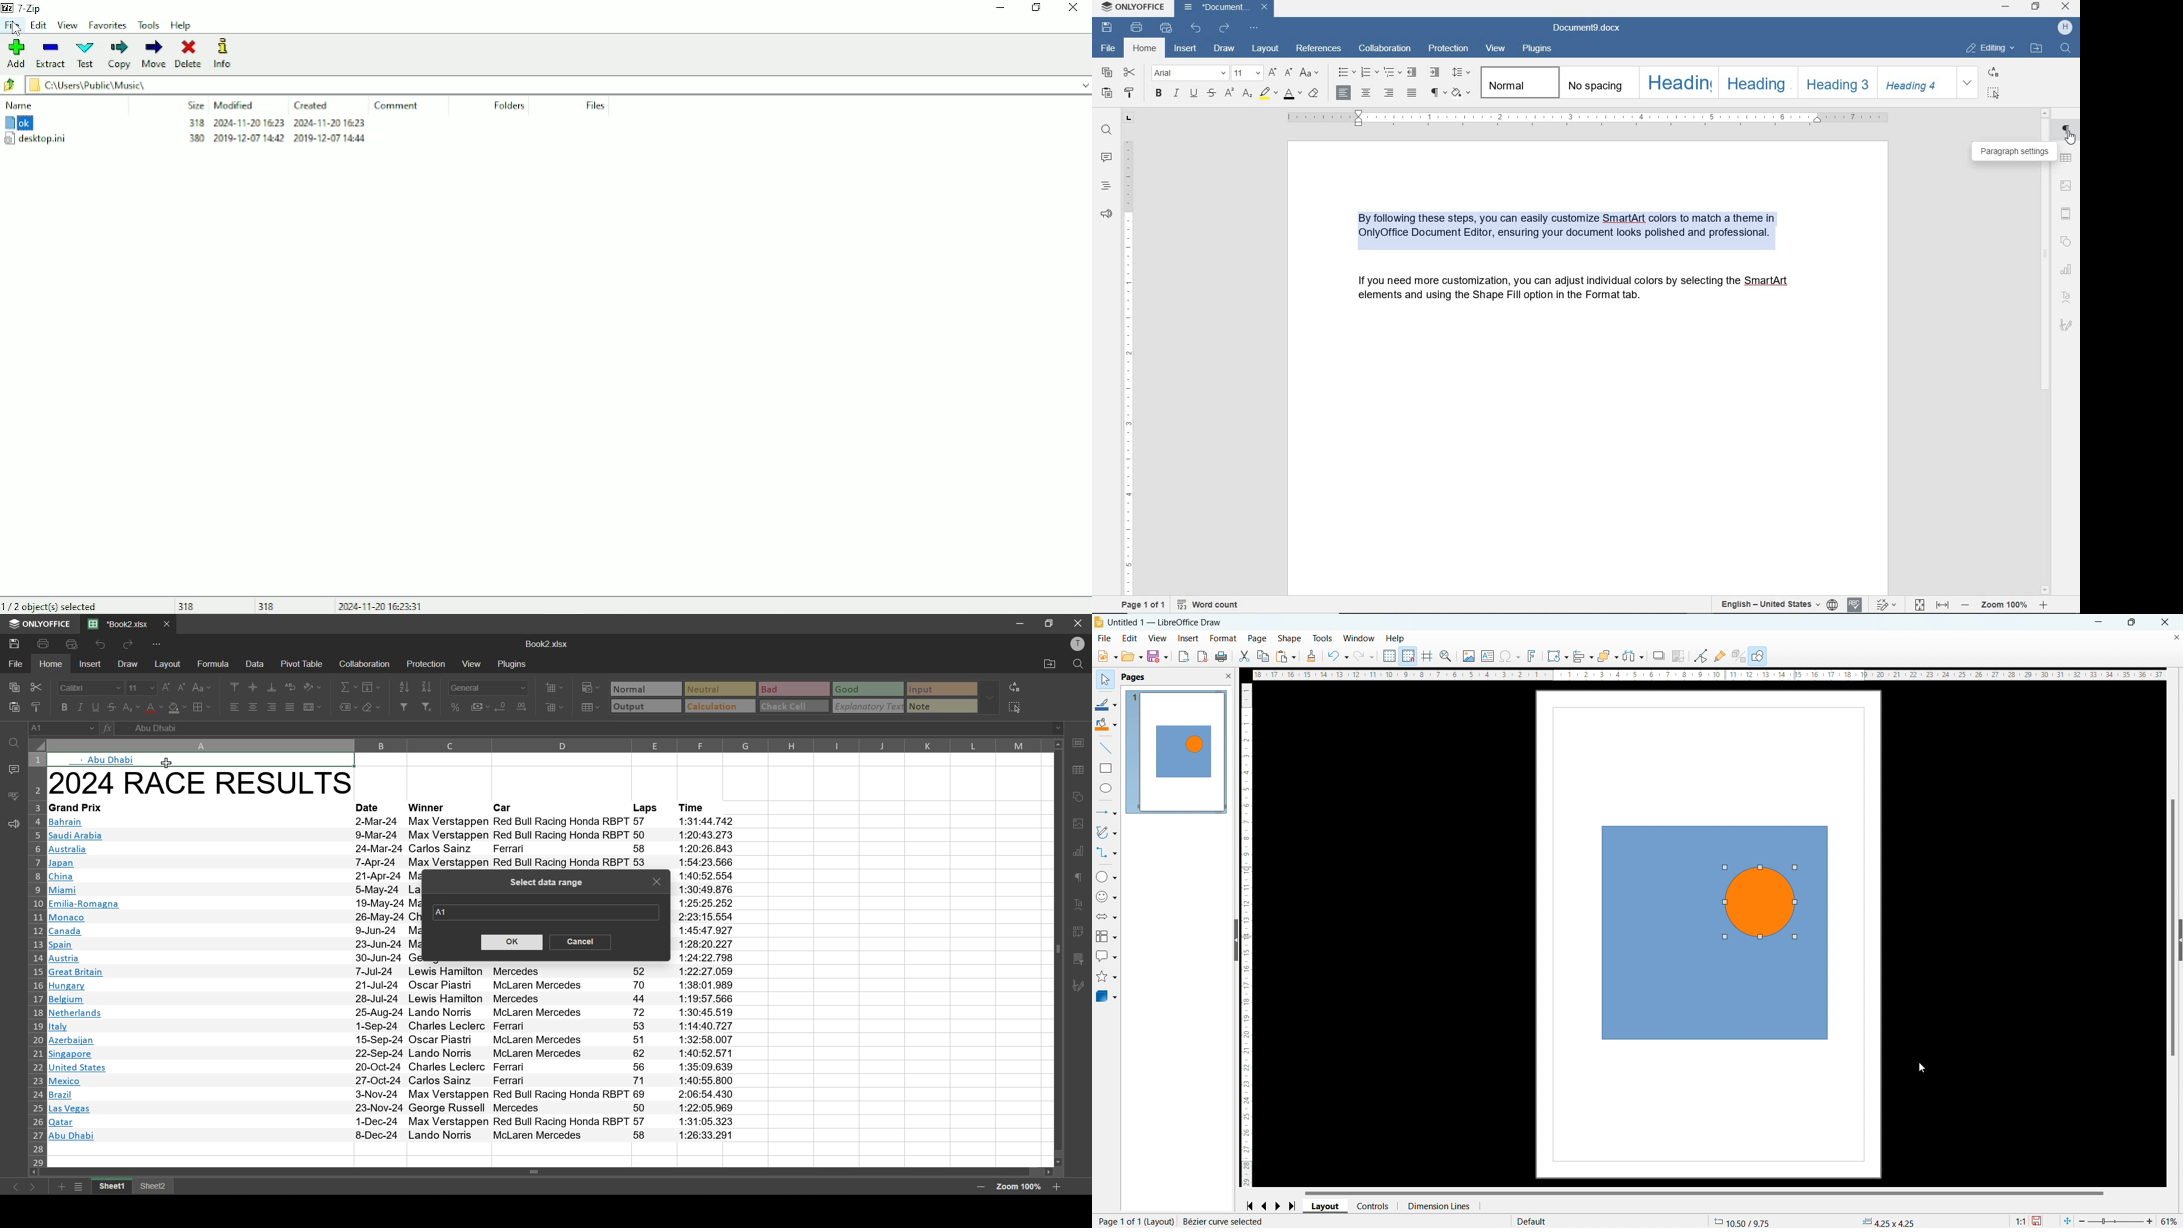  What do you see at coordinates (1106, 215) in the screenshot?
I see `feedback & support` at bounding box center [1106, 215].